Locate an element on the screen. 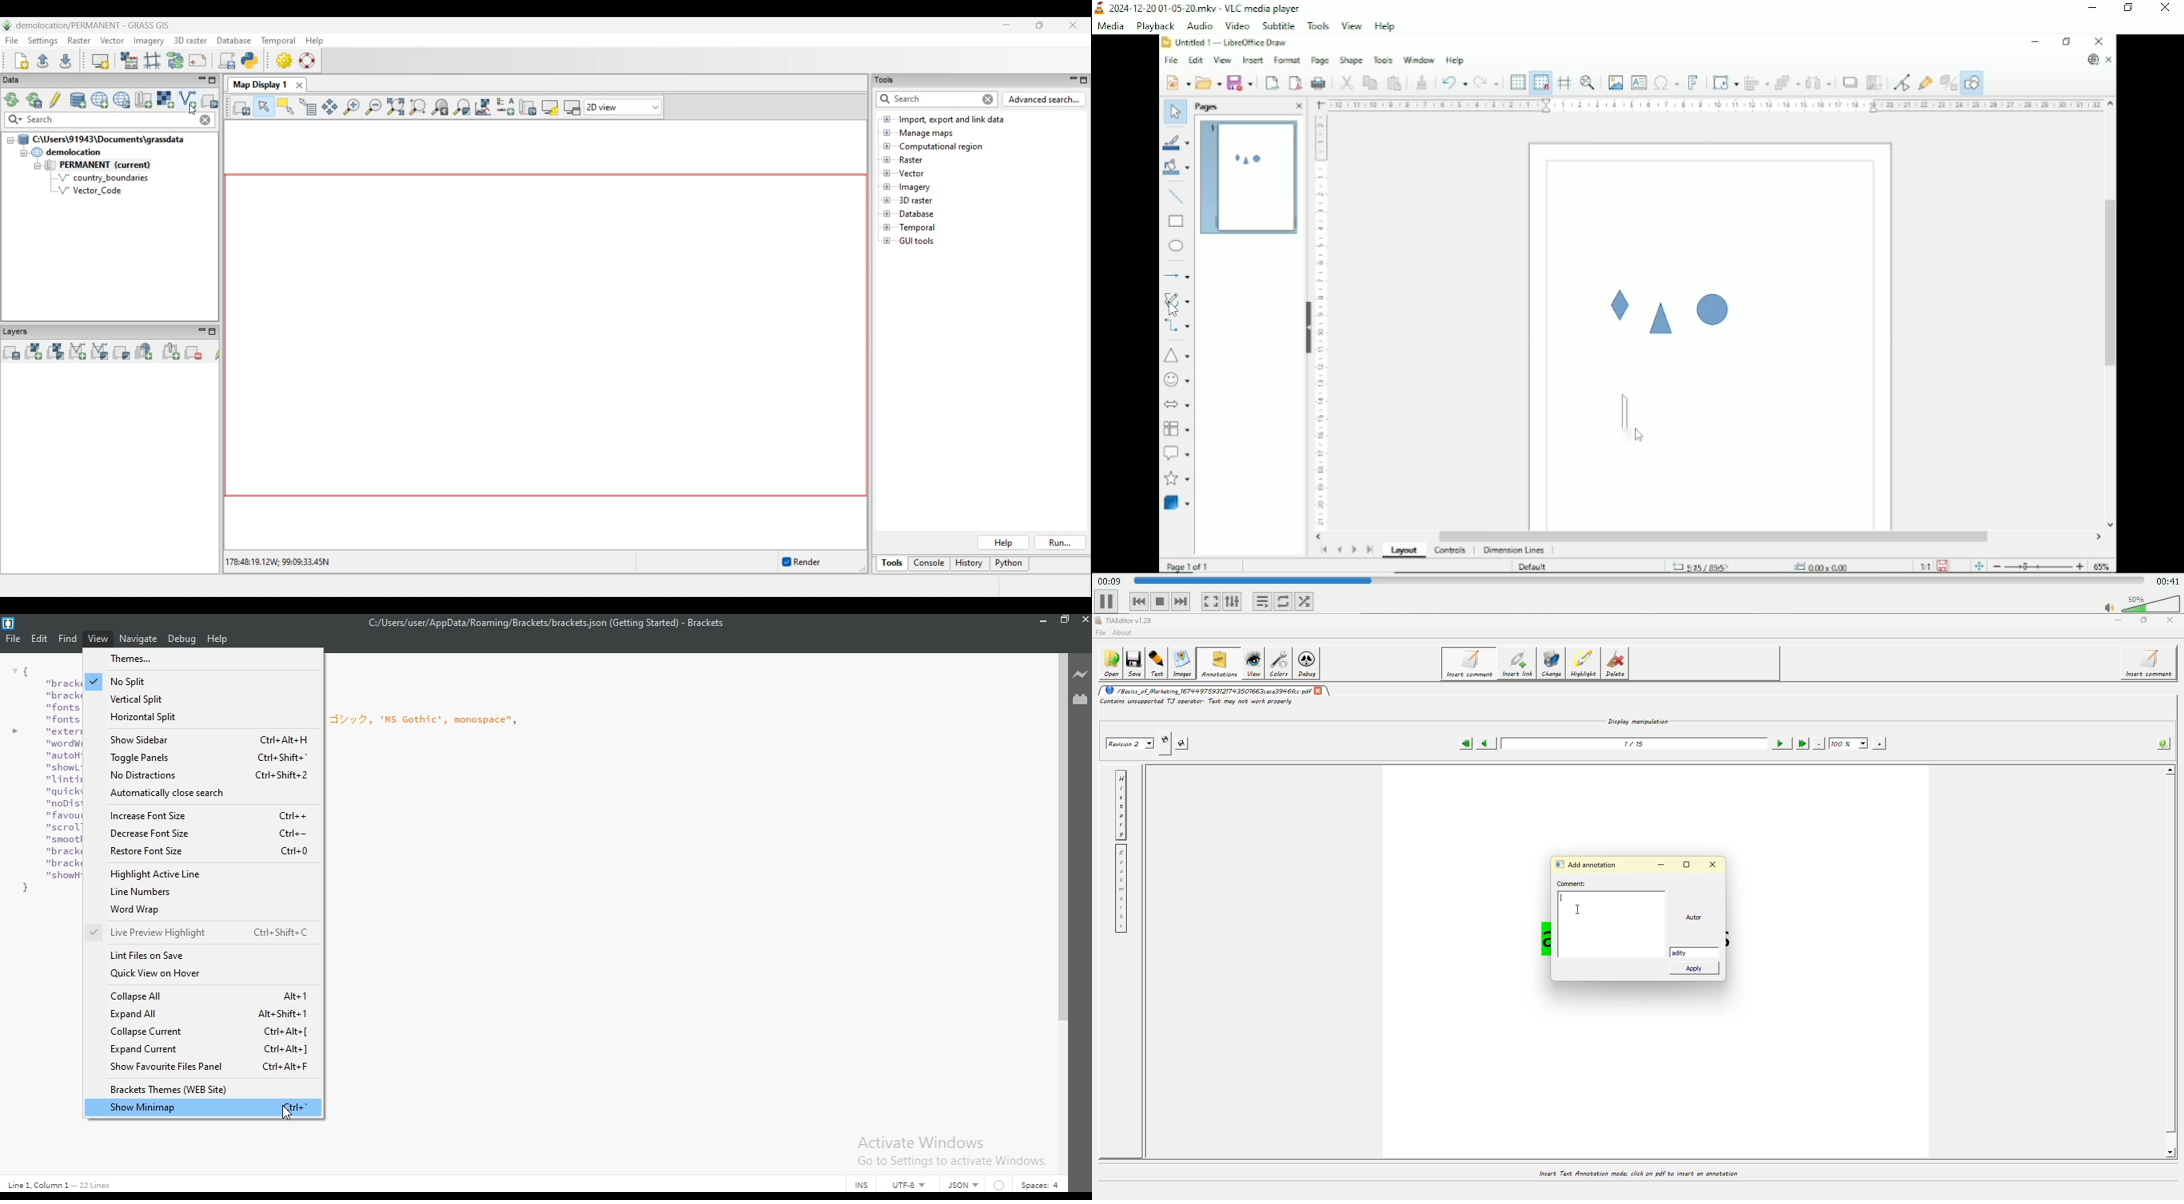 The height and width of the screenshot is (1204, 2184). Automatically close search is located at coordinates (189, 795).